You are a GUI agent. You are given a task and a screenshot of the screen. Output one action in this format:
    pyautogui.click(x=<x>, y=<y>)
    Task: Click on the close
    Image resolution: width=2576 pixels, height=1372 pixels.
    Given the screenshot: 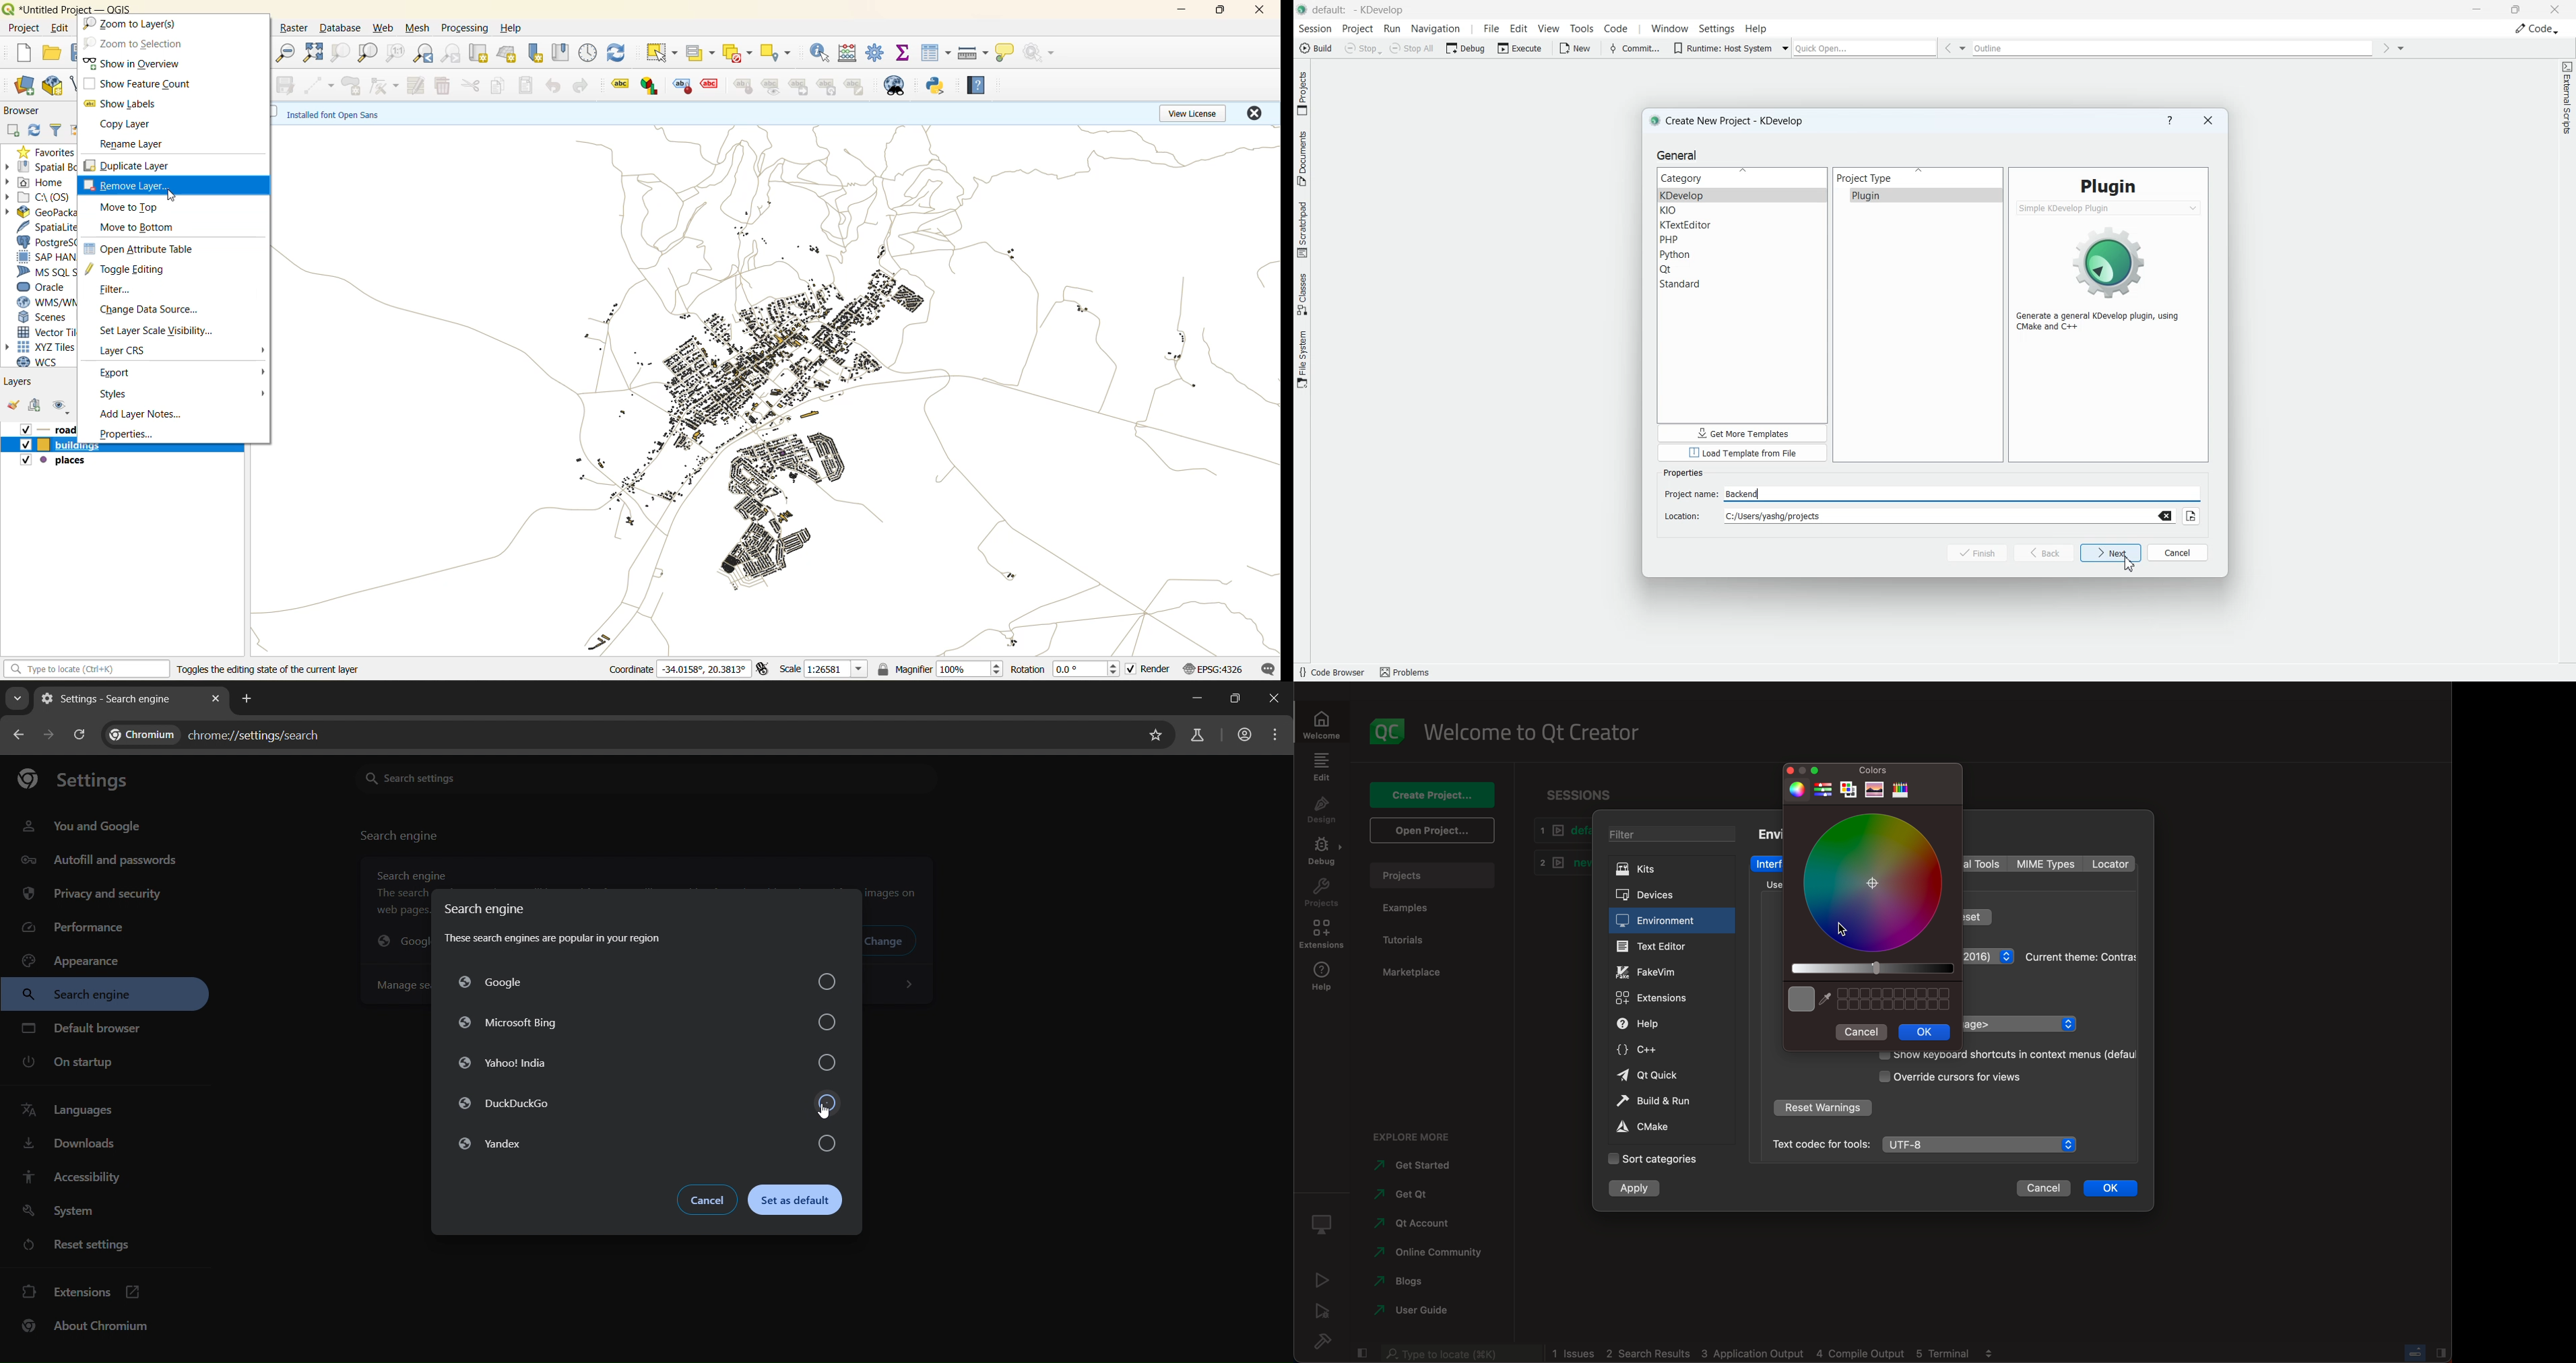 What is the action you would take?
    pyautogui.click(x=1786, y=769)
    